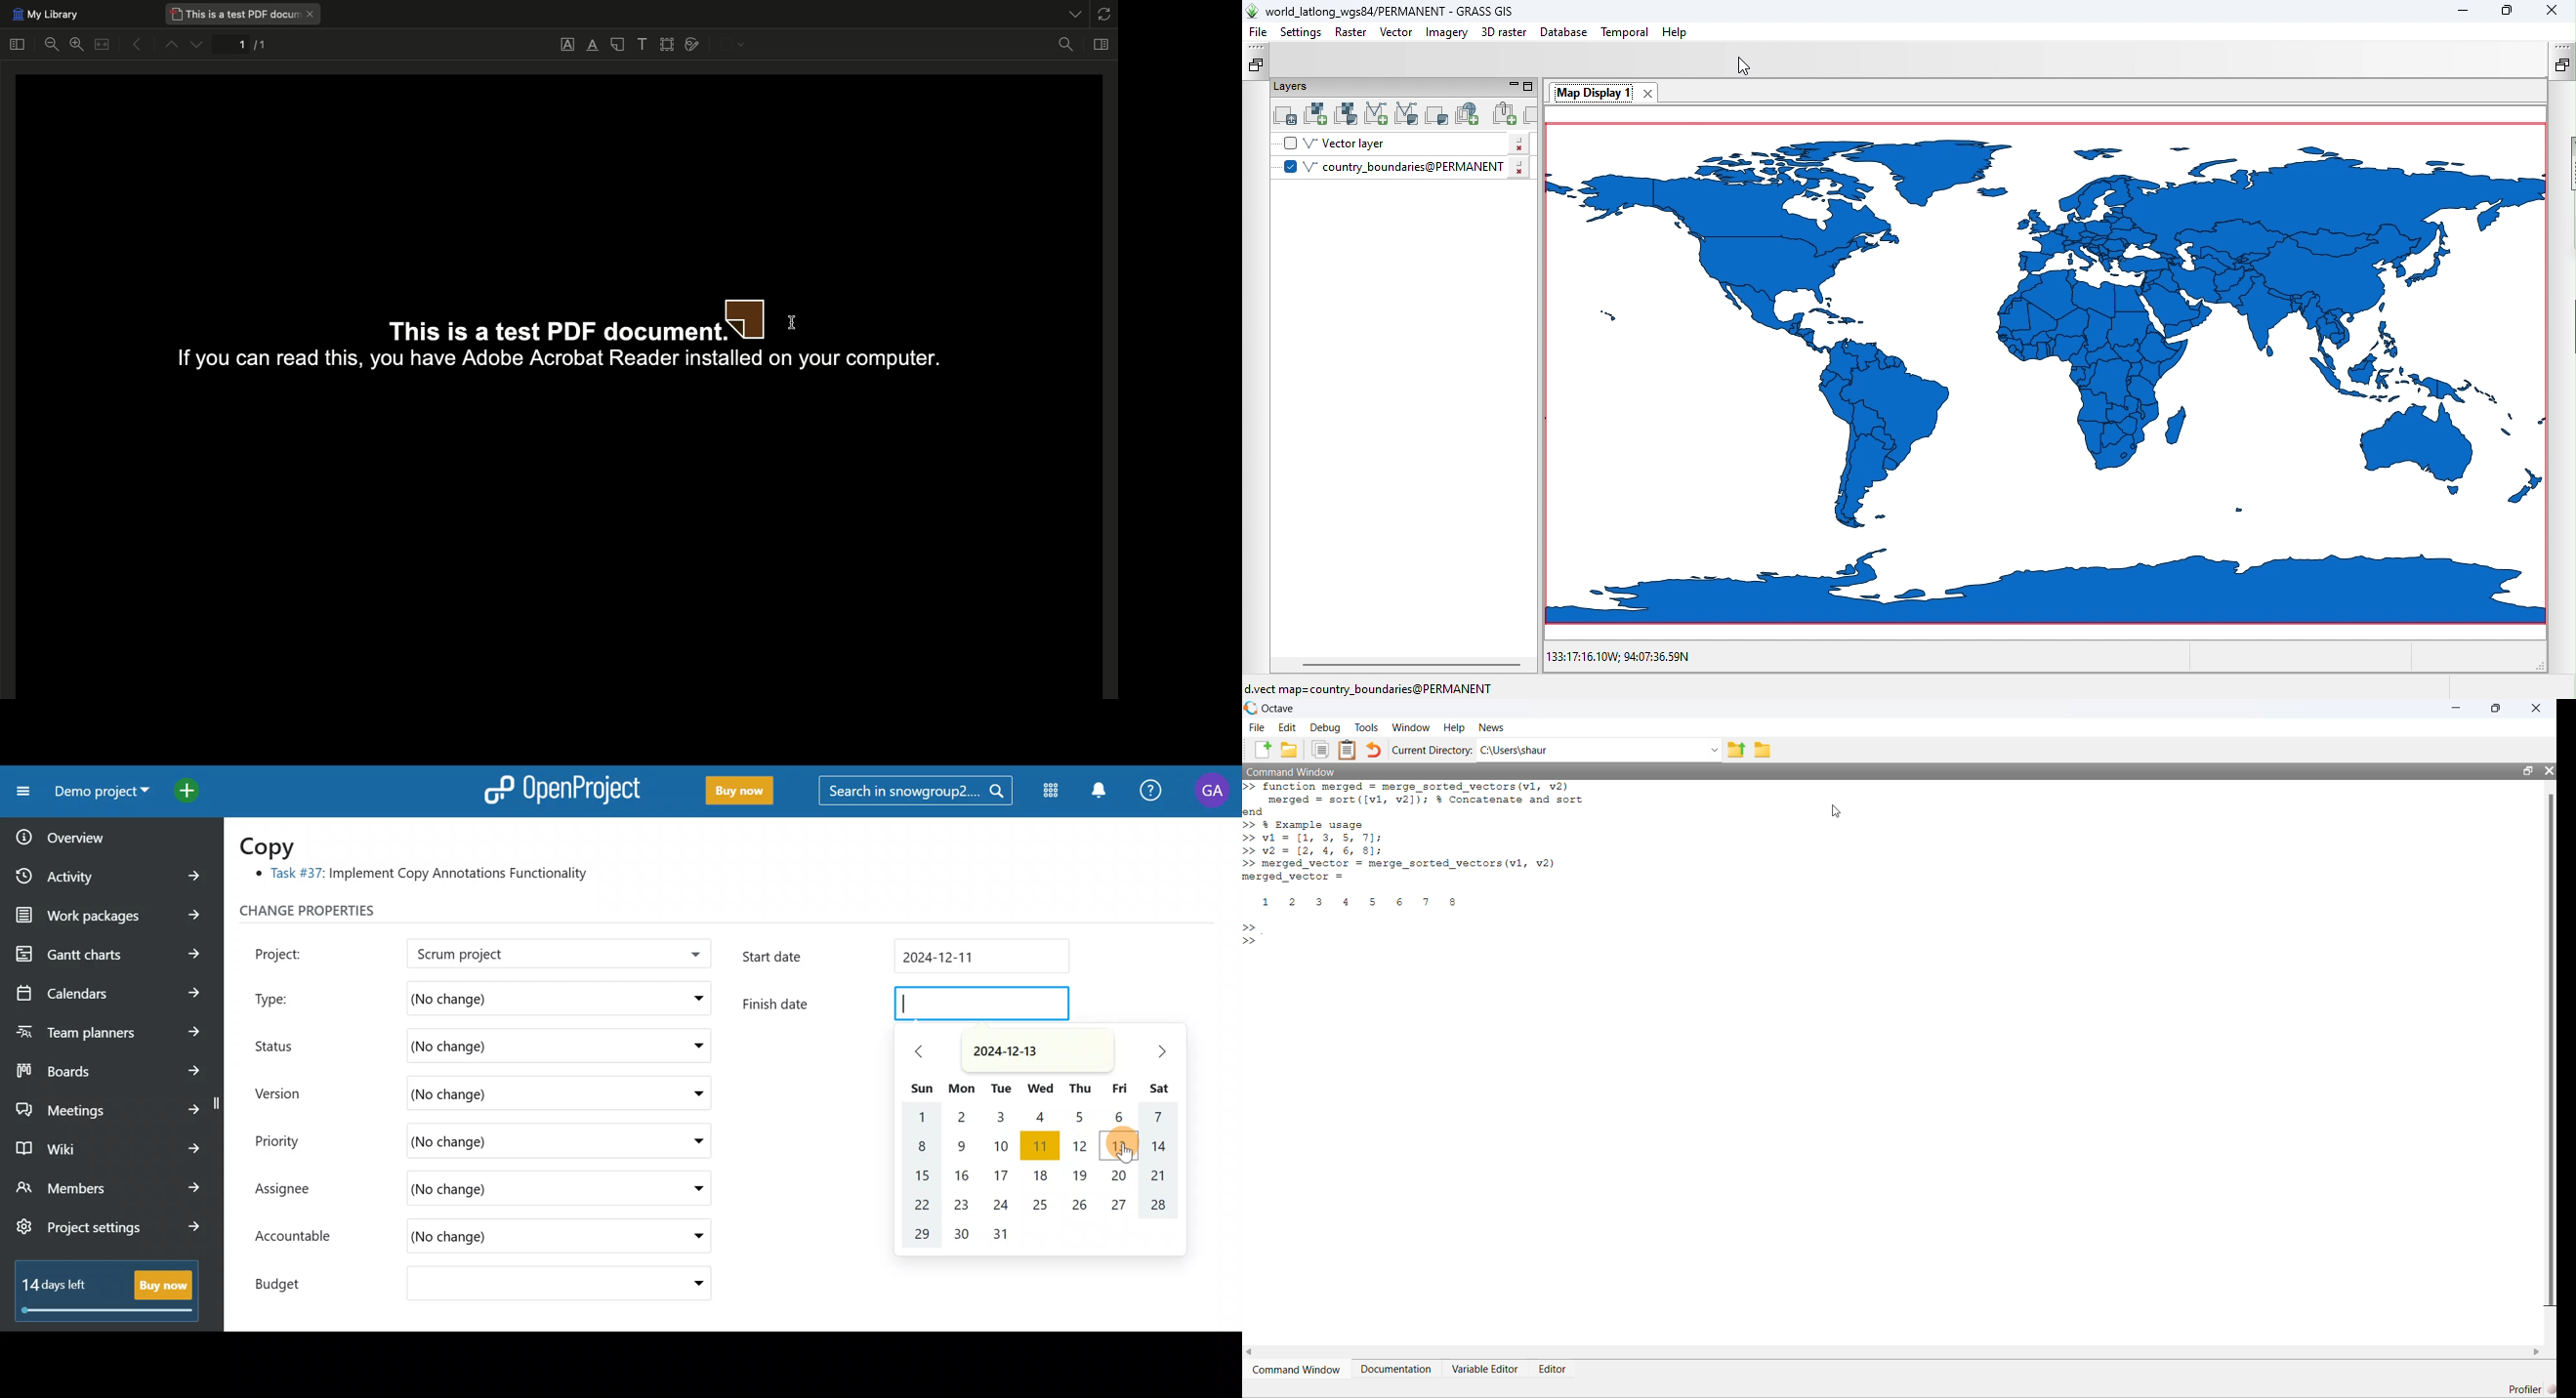 The width and height of the screenshot is (2576, 1400). What do you see at coordinates (106, 955) in the screenshot?
I see `Gantt charts` at bounding box center [106, 955].